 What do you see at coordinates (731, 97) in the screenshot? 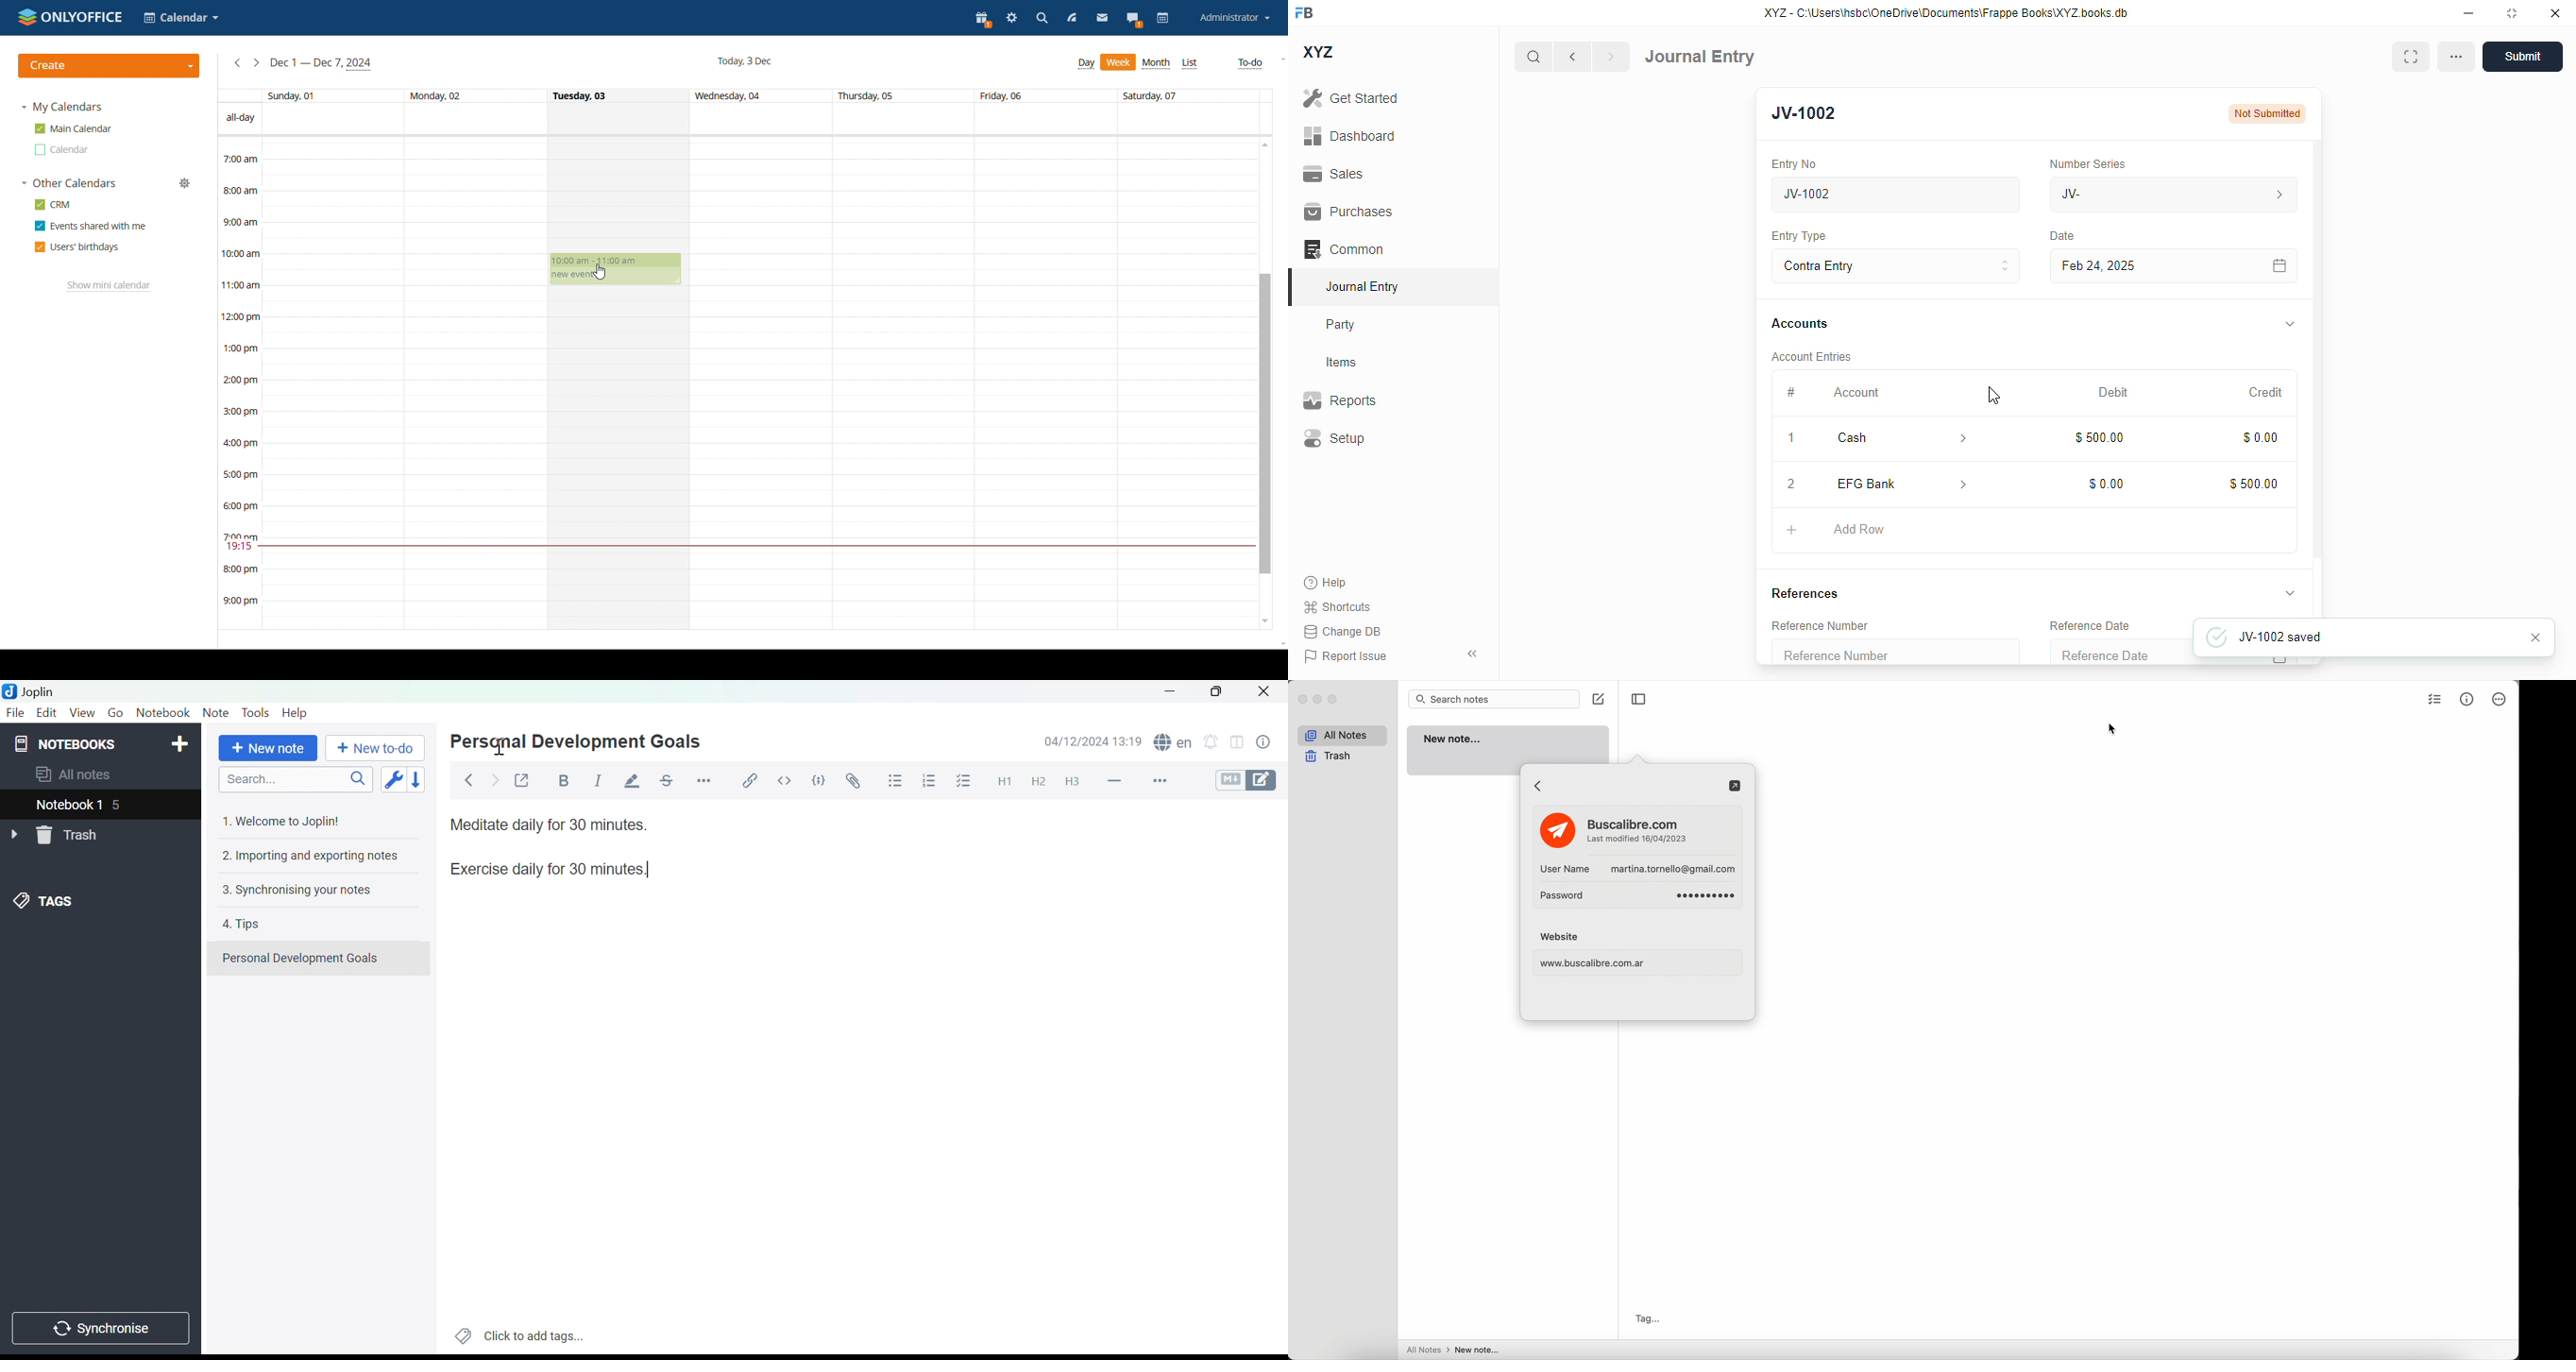
I see `Wednesday, 04` at bounding box center [731, 97].